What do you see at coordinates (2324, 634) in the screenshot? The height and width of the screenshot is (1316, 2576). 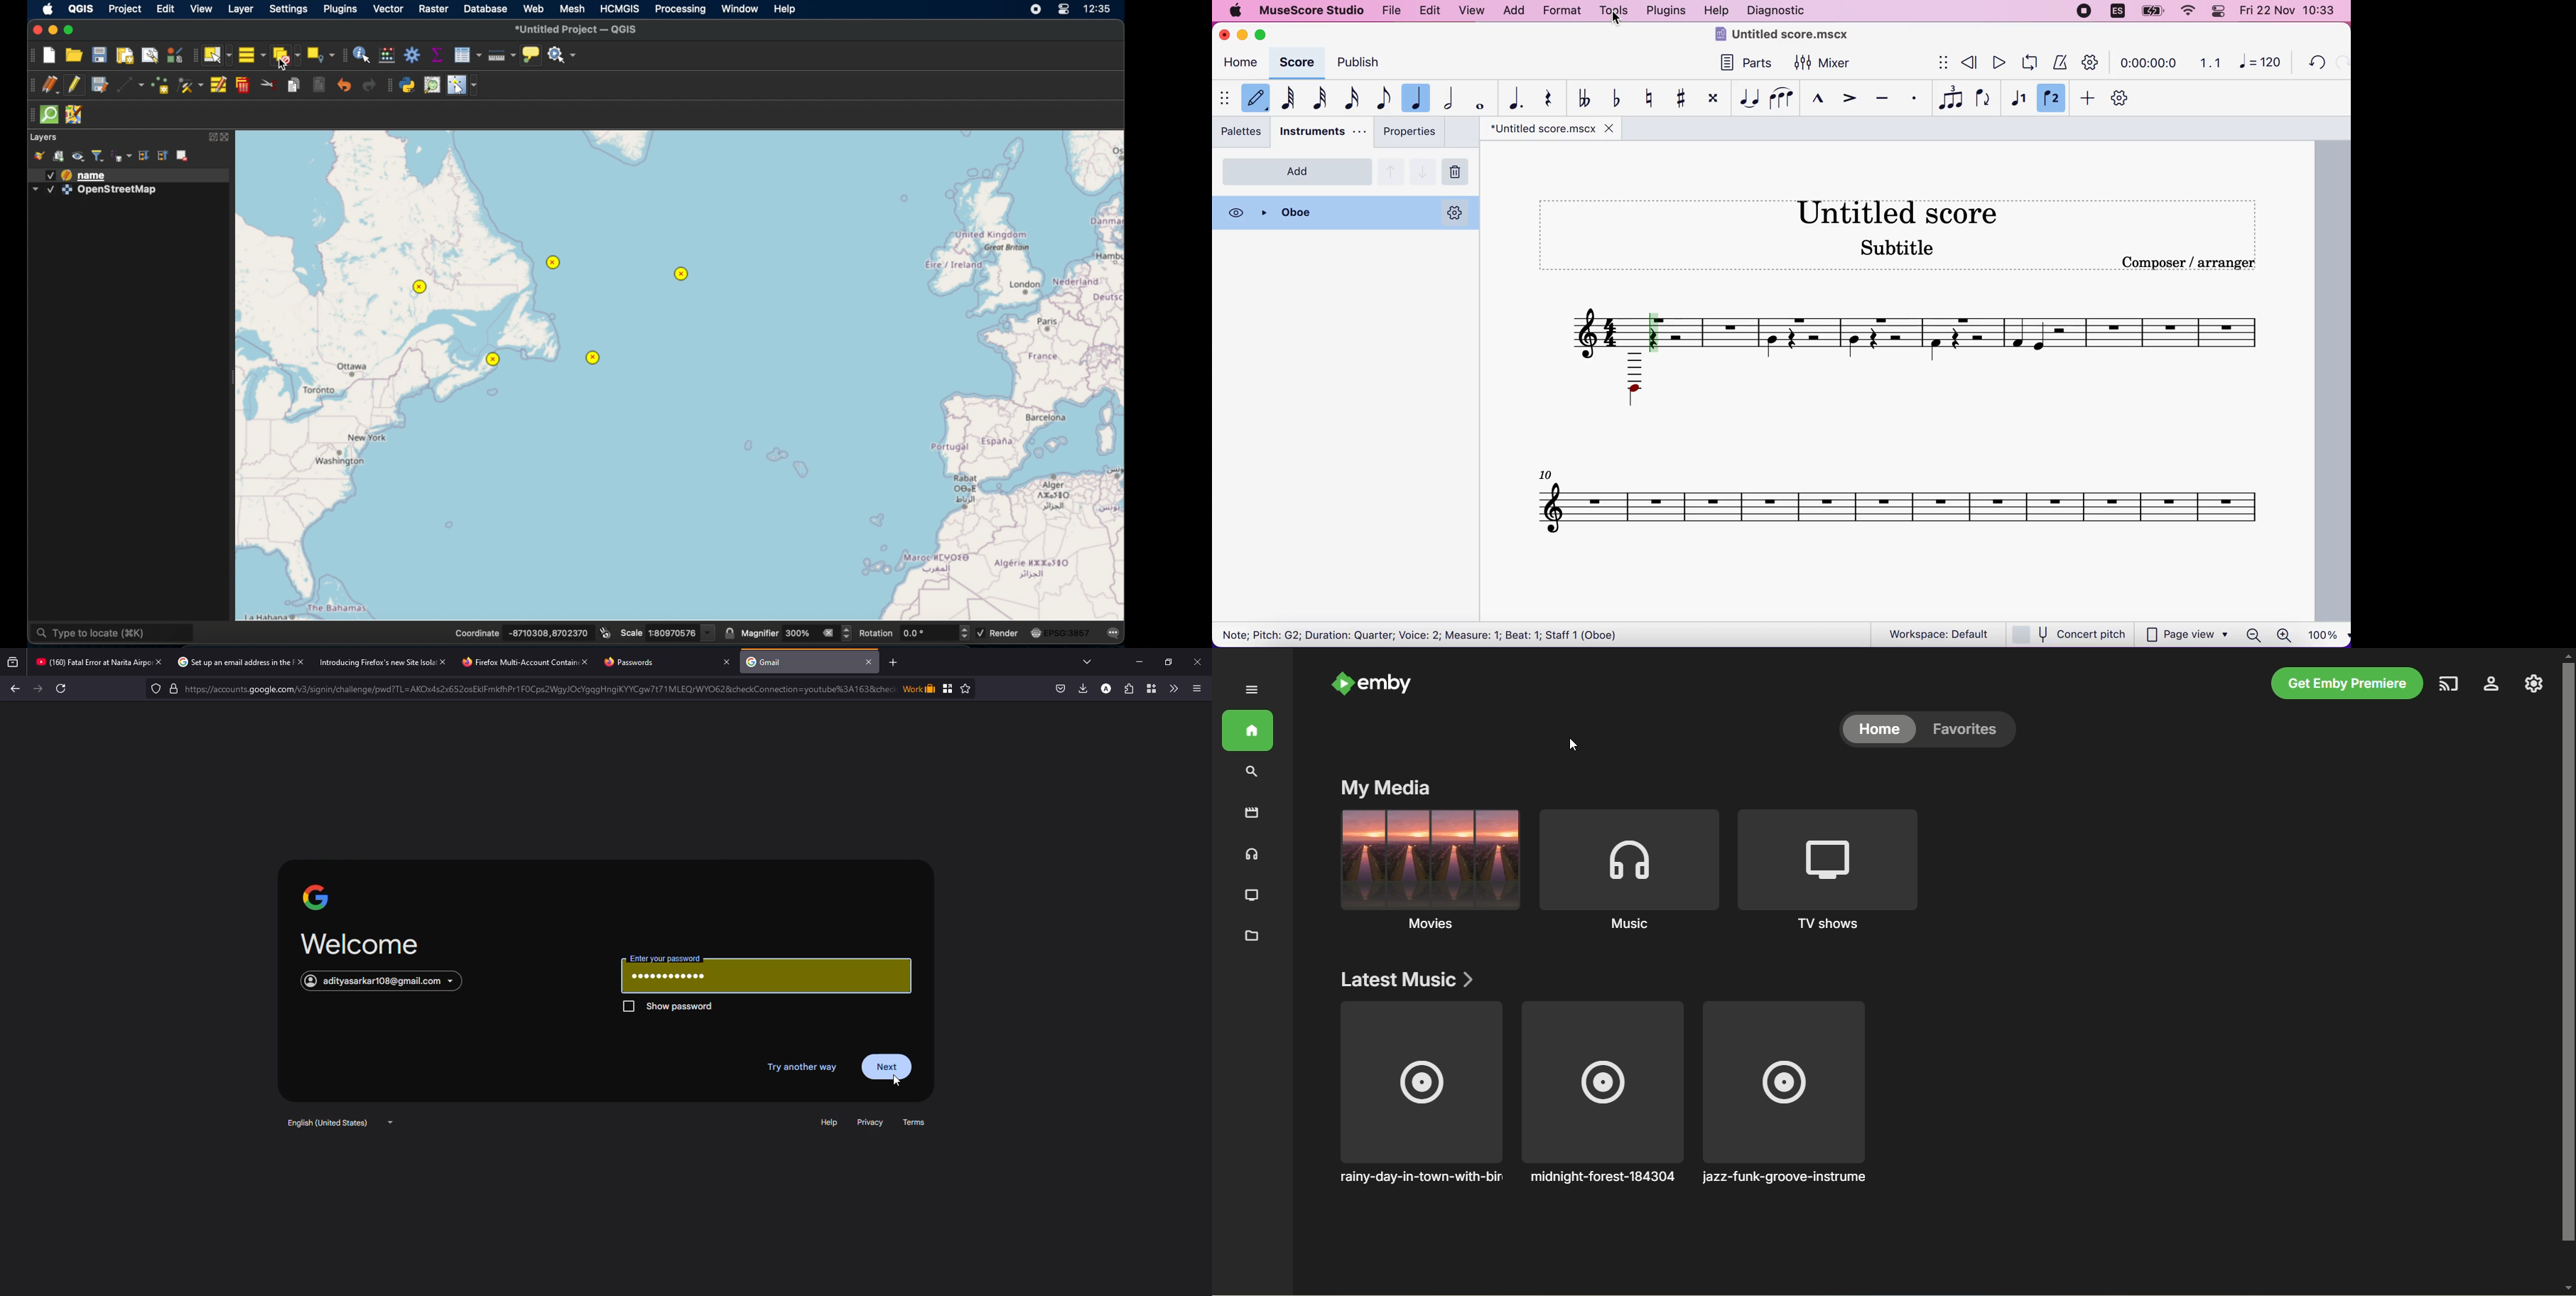 I see `100%` at bounding box center [2324, 634].